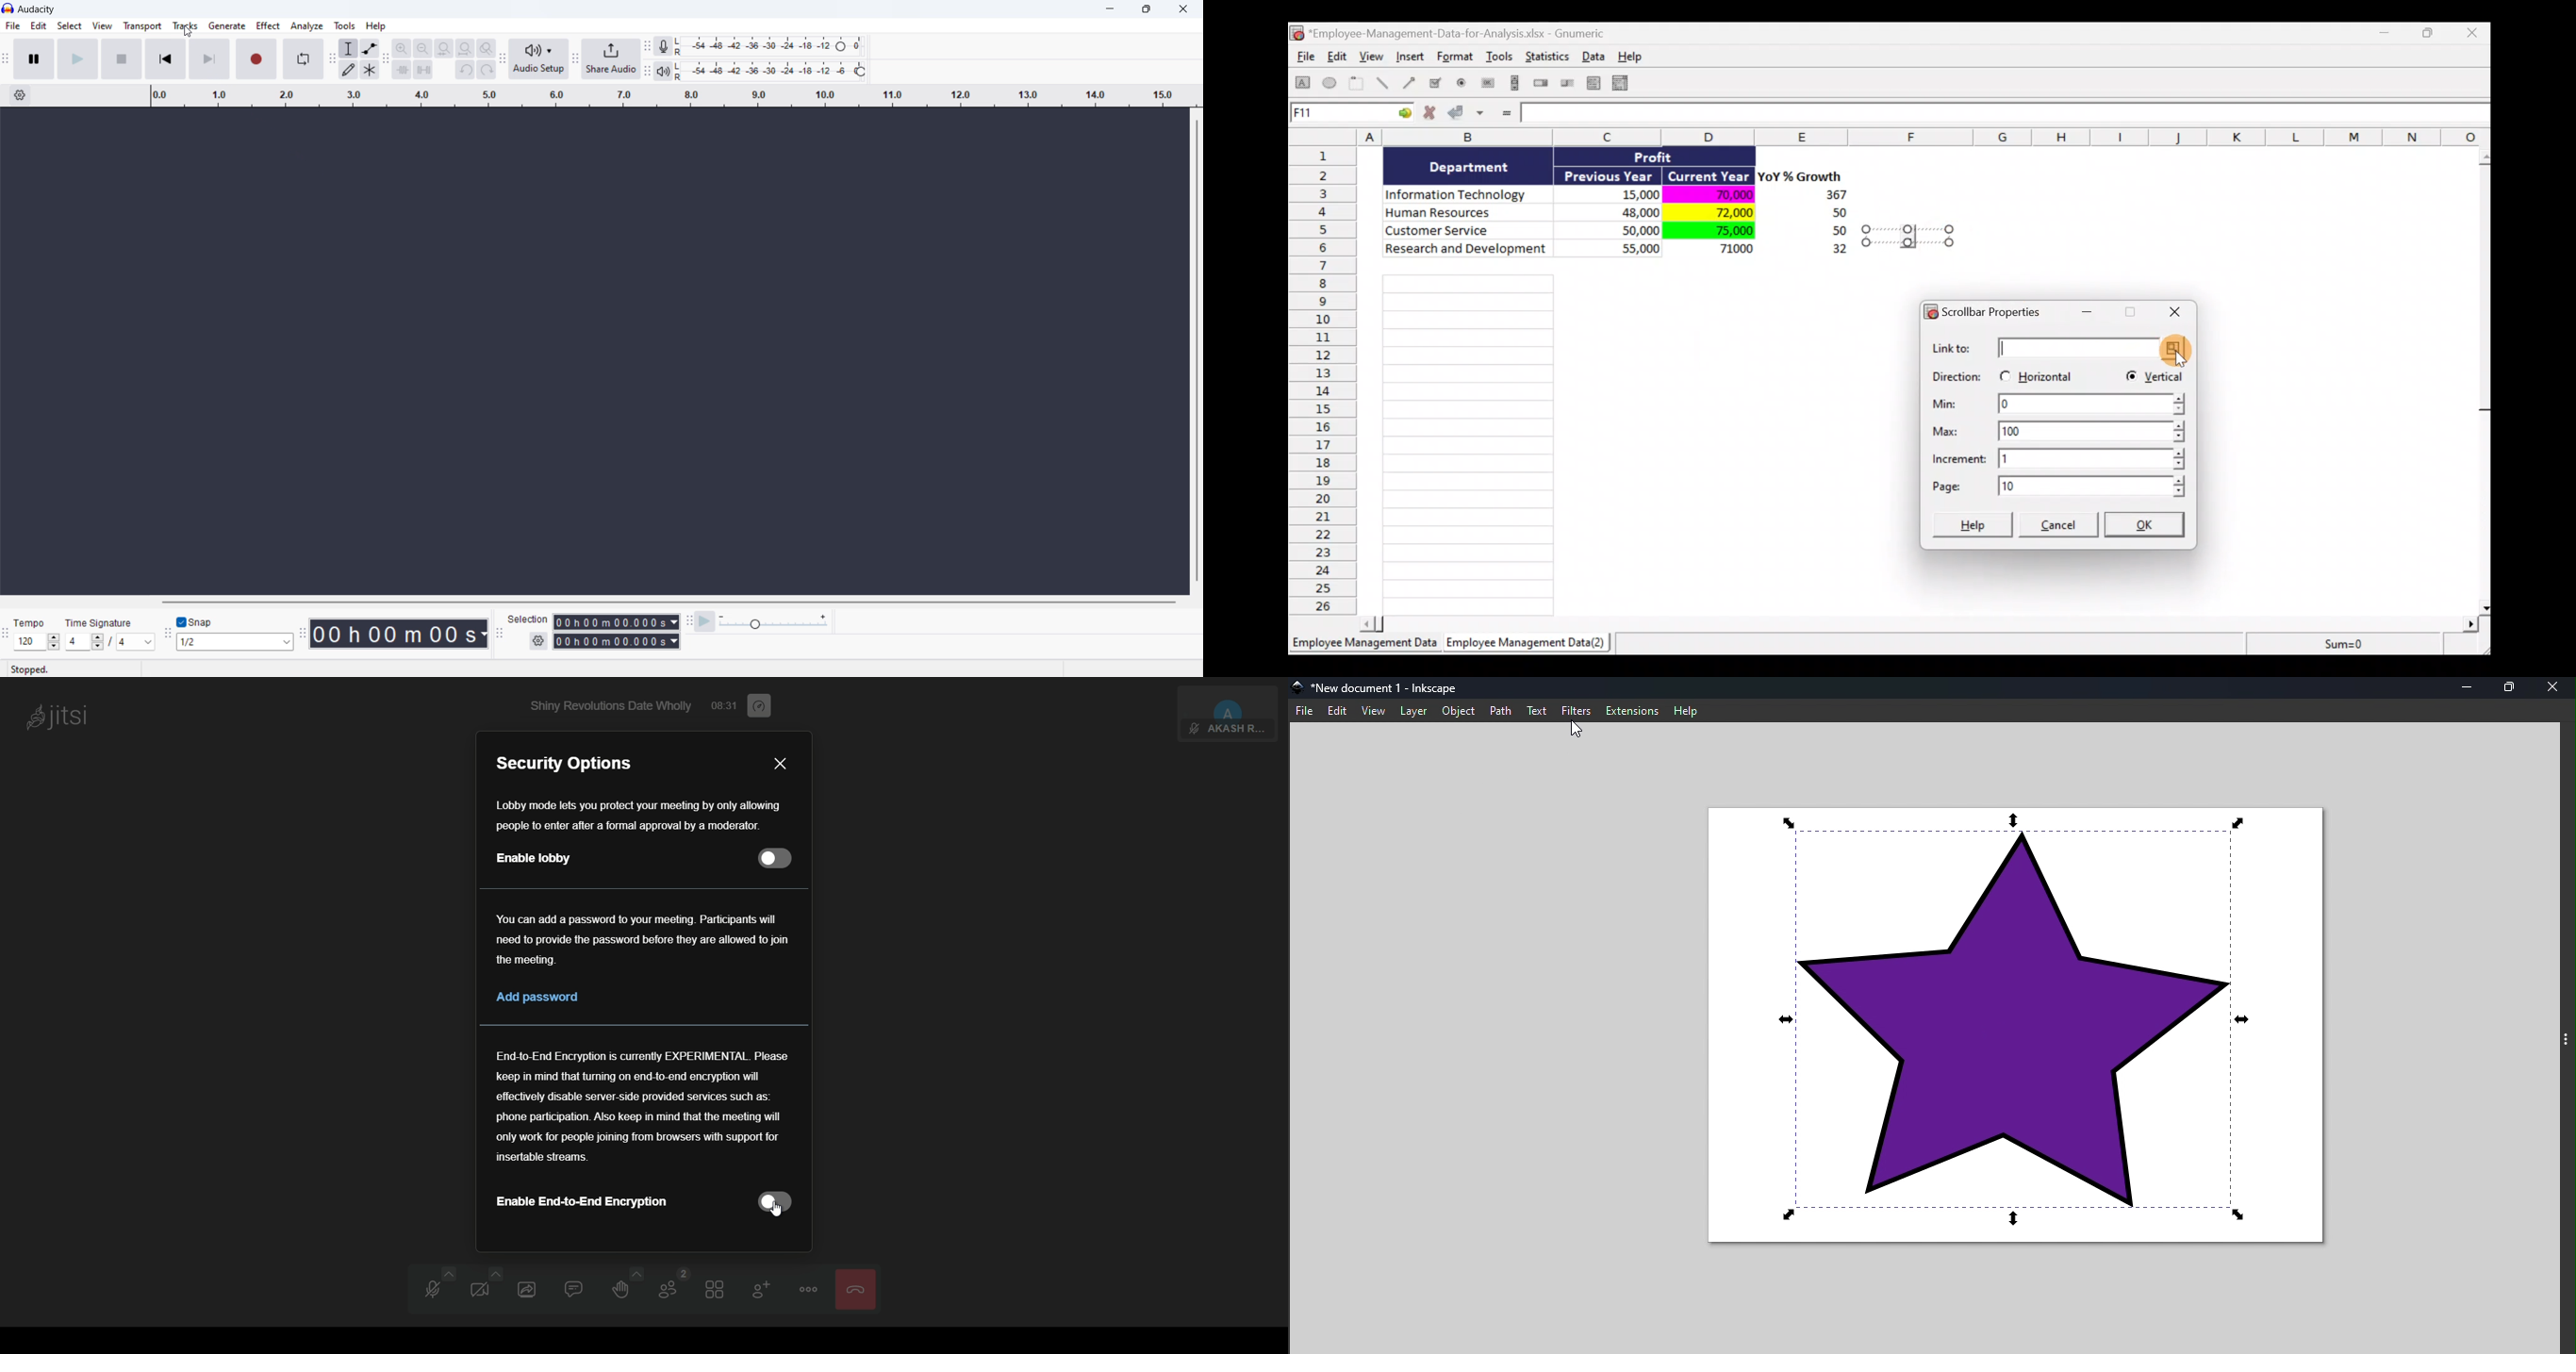 The image size is (2576, 1372). What do you see at coordinates (268, 26) in the screenshot?
I see `effect` at bounding box center [268, 26].